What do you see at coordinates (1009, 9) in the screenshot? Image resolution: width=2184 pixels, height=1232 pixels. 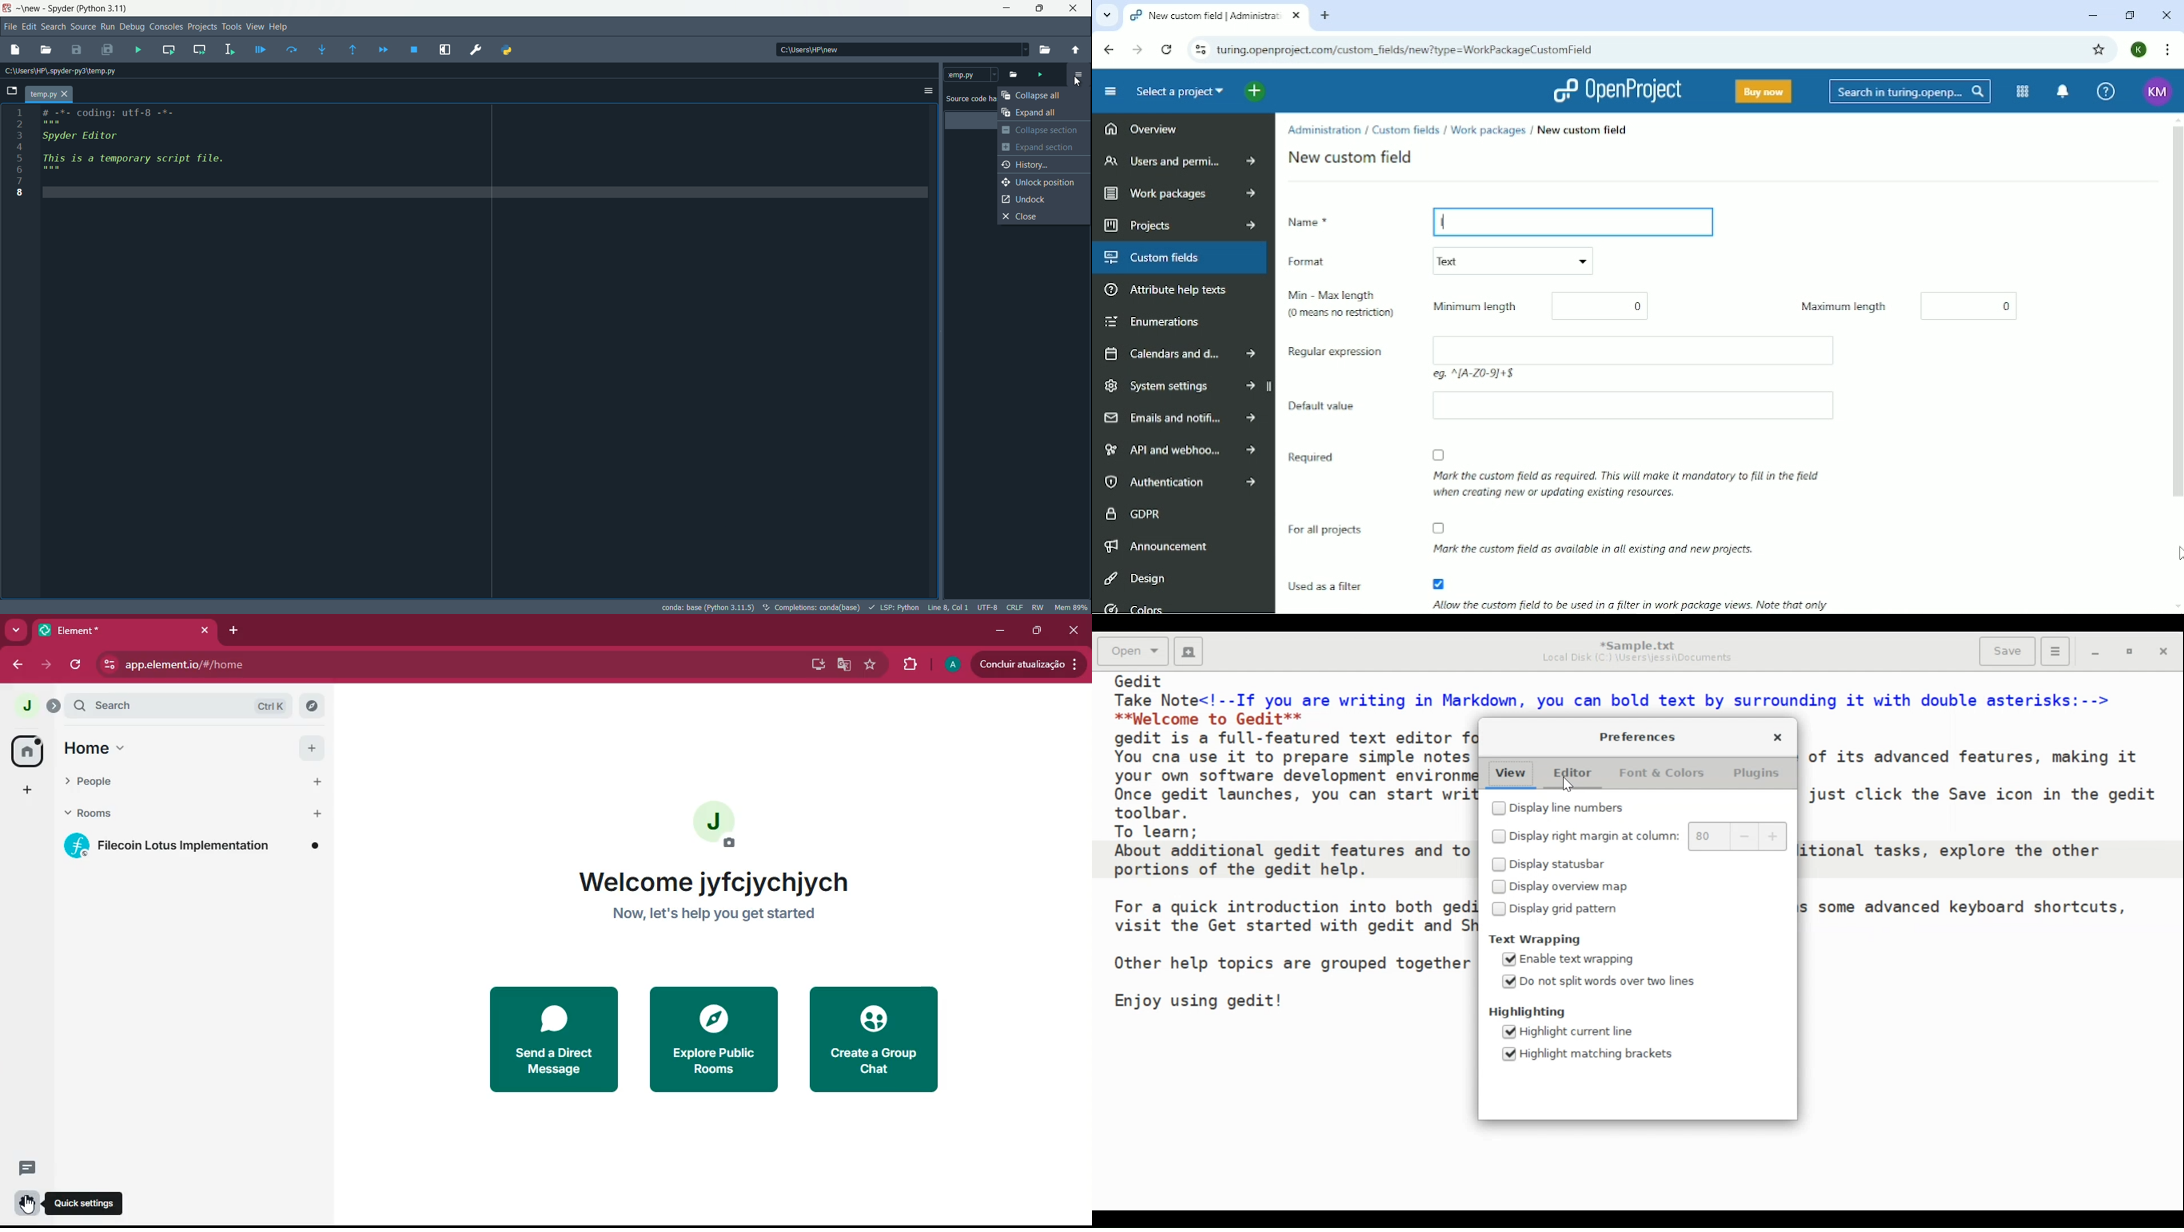 I see `minimize` at bounding box center [1009, 9].